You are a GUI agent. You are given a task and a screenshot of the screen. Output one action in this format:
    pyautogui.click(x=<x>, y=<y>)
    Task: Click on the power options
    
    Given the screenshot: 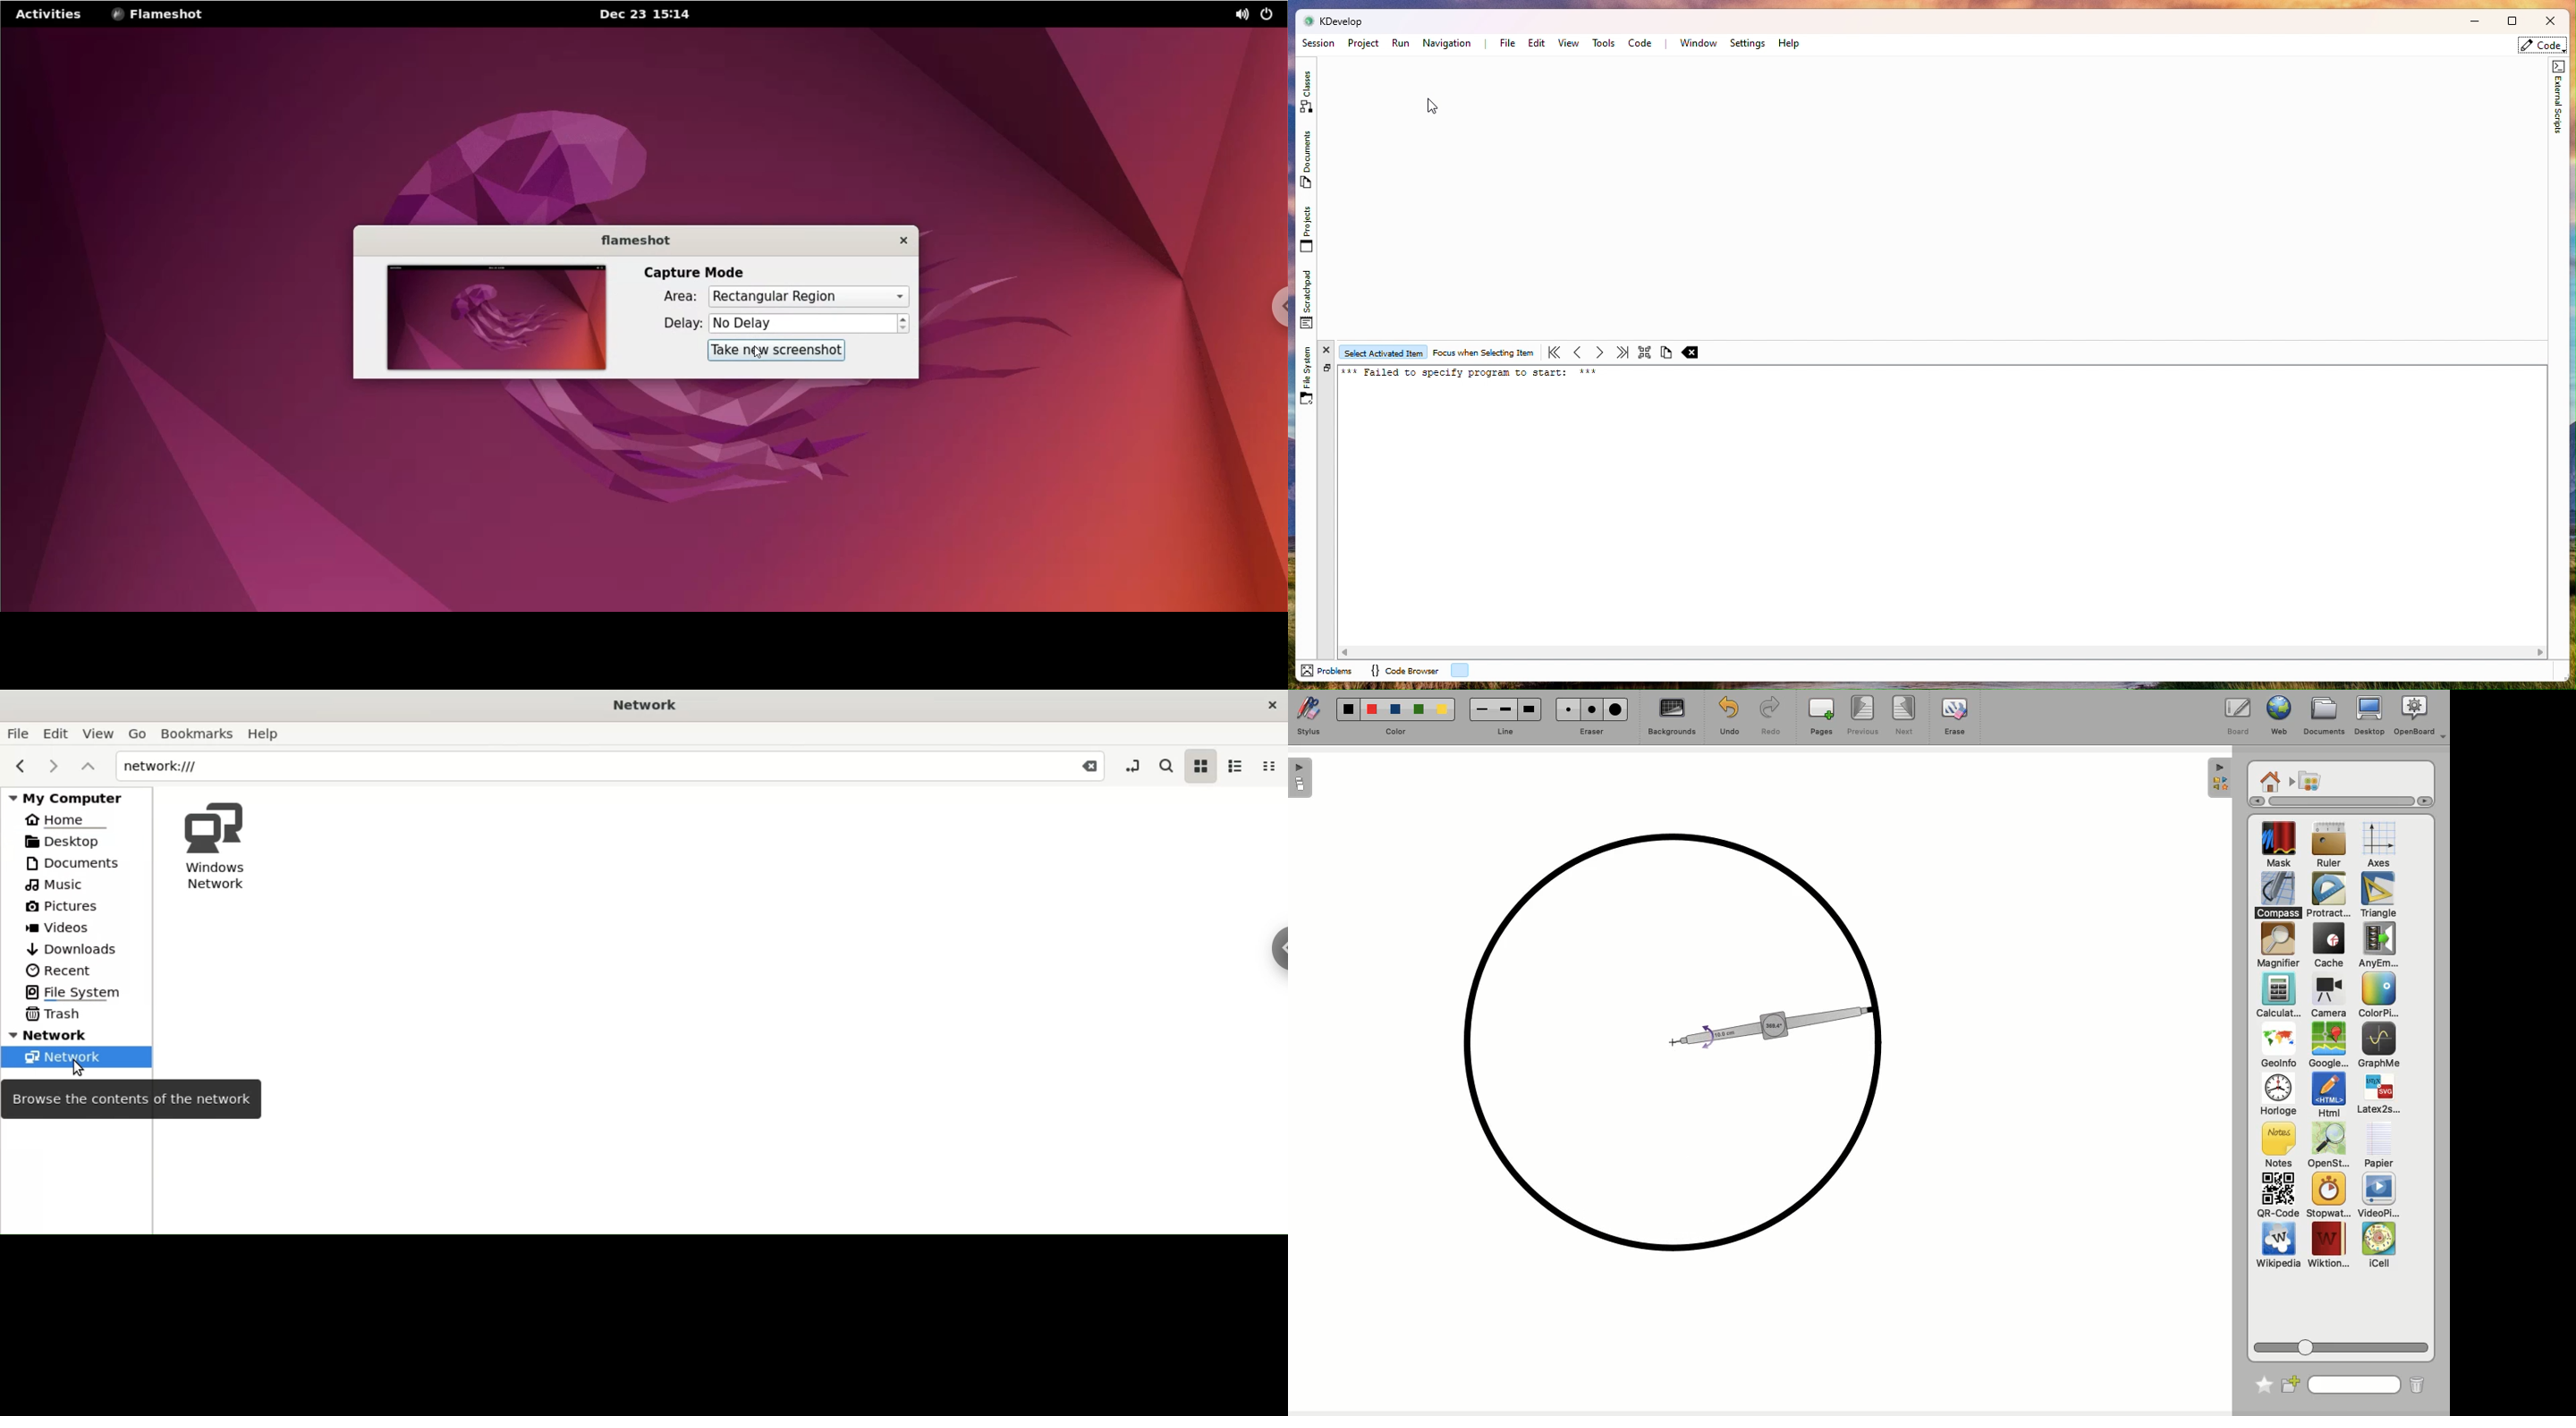 What is the action you would take?
    pyautogui.click(x=1269, y=15)
    